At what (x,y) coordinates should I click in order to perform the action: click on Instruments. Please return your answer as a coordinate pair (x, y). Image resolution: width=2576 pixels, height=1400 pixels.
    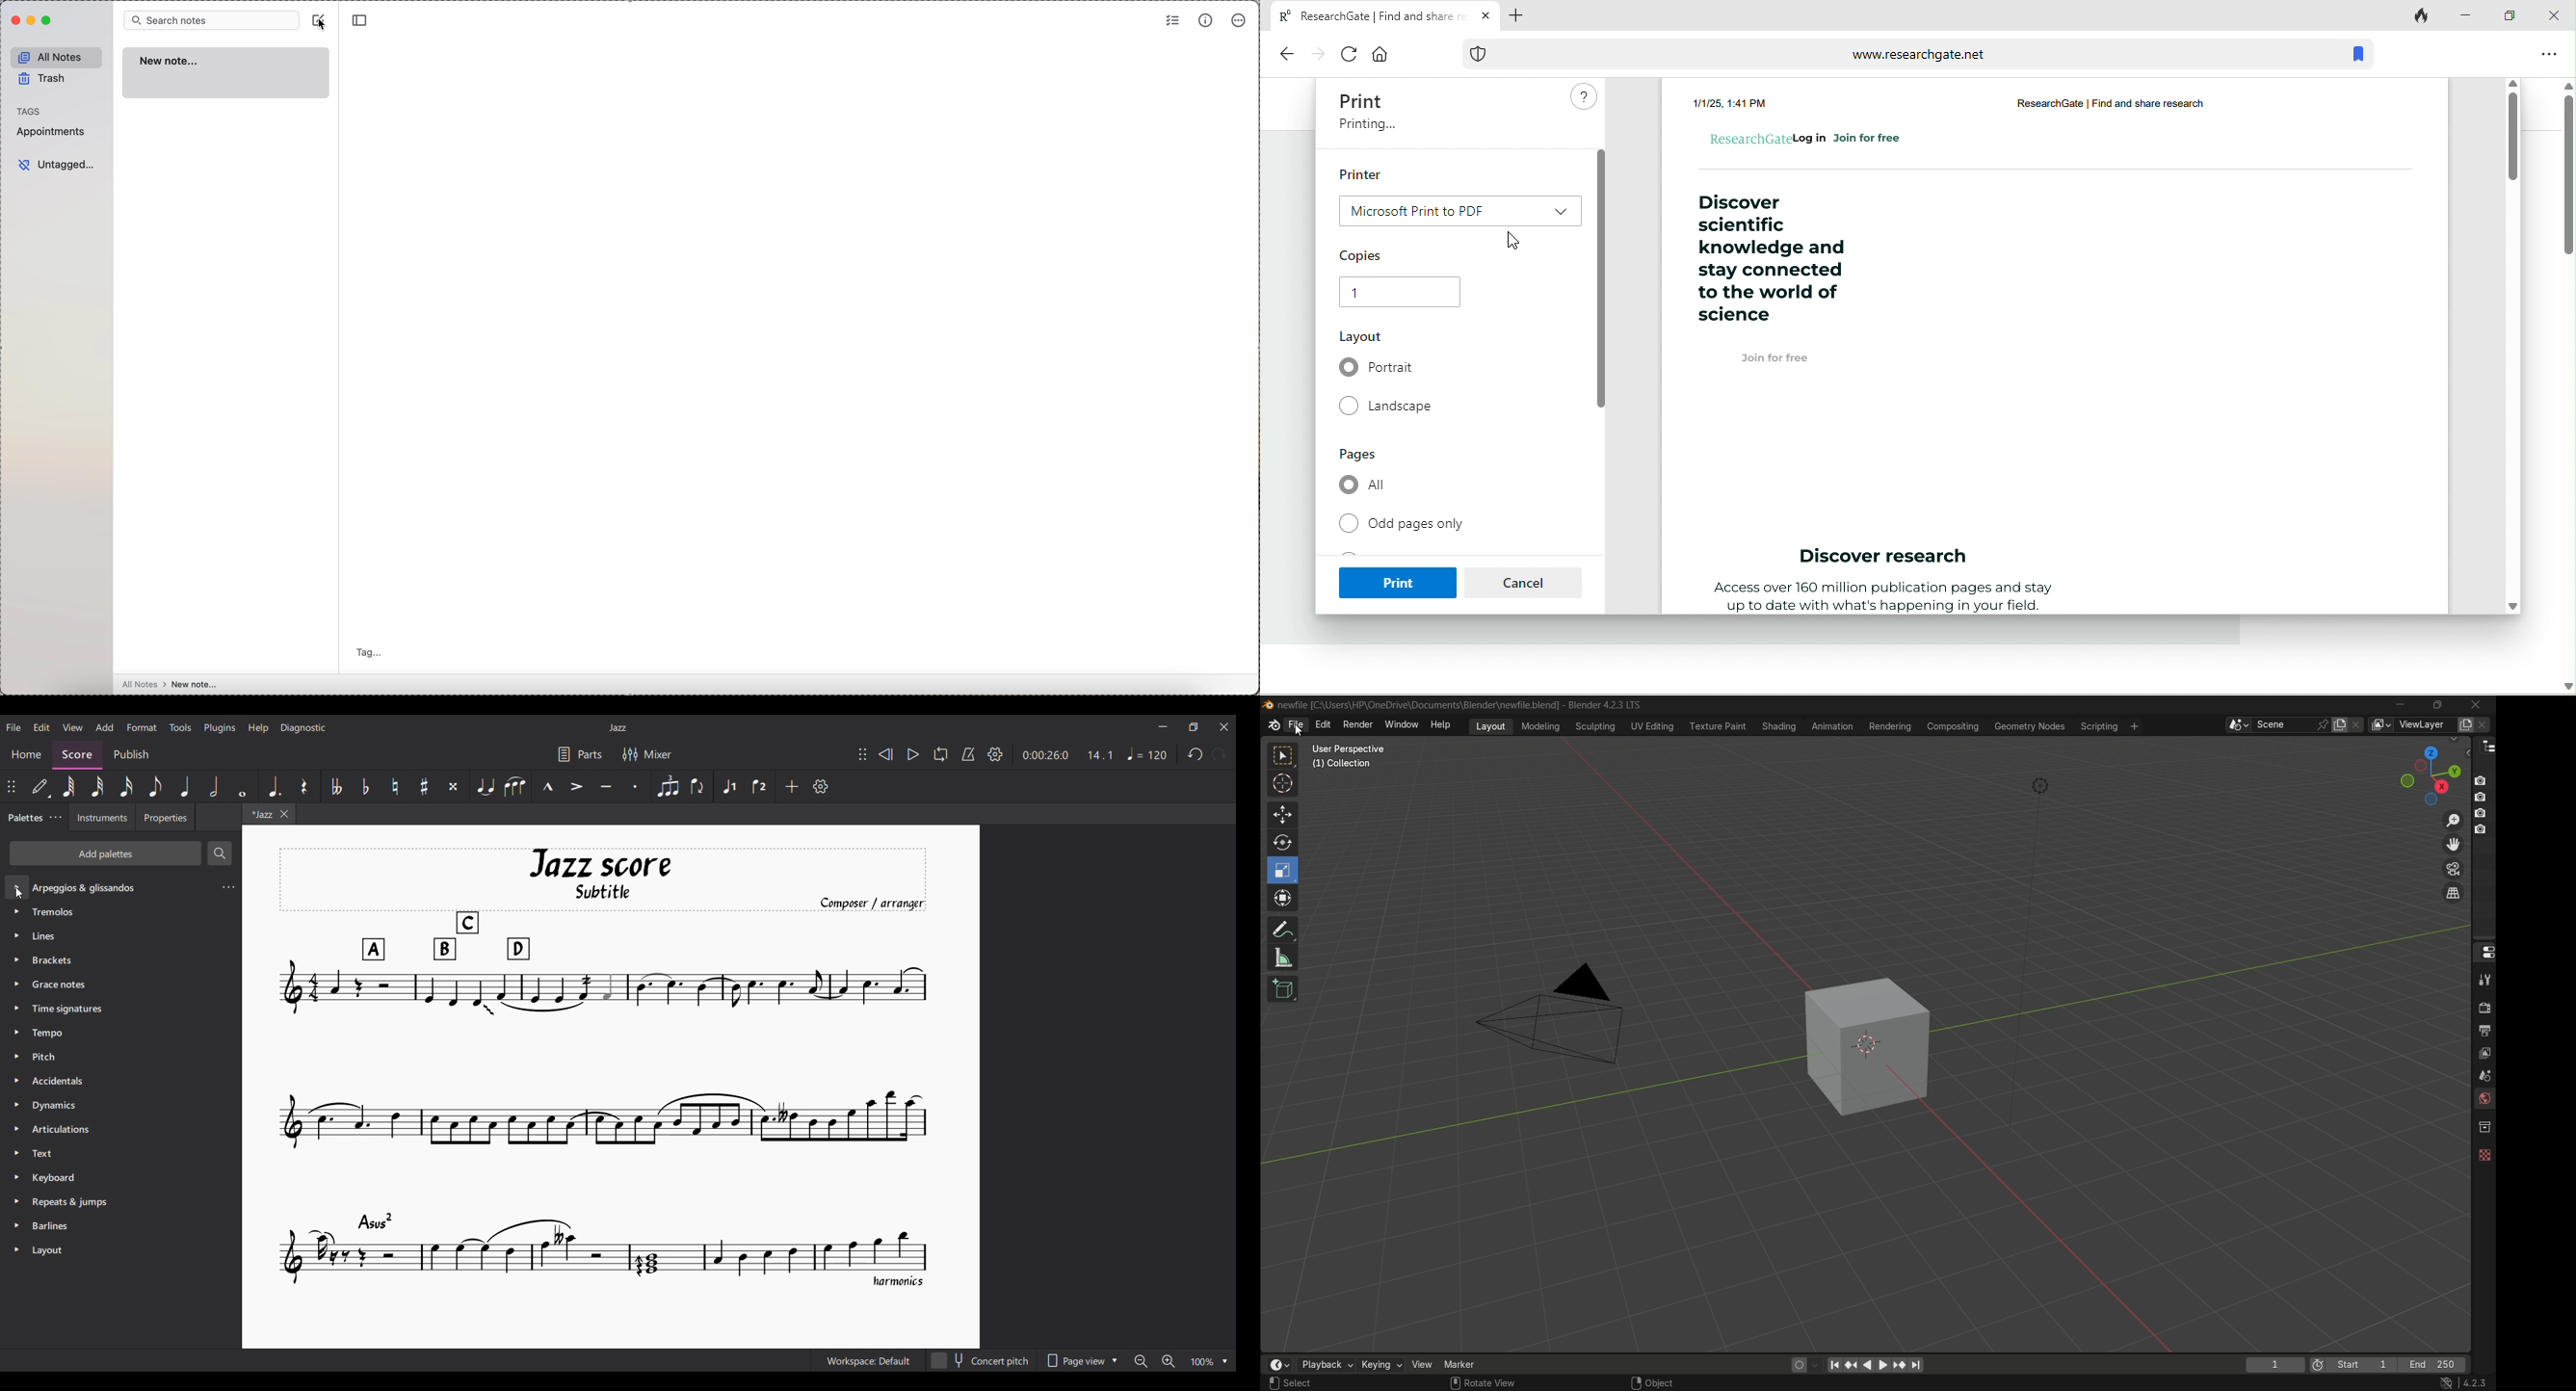
    Looking at the image, I should click on (101, 817).